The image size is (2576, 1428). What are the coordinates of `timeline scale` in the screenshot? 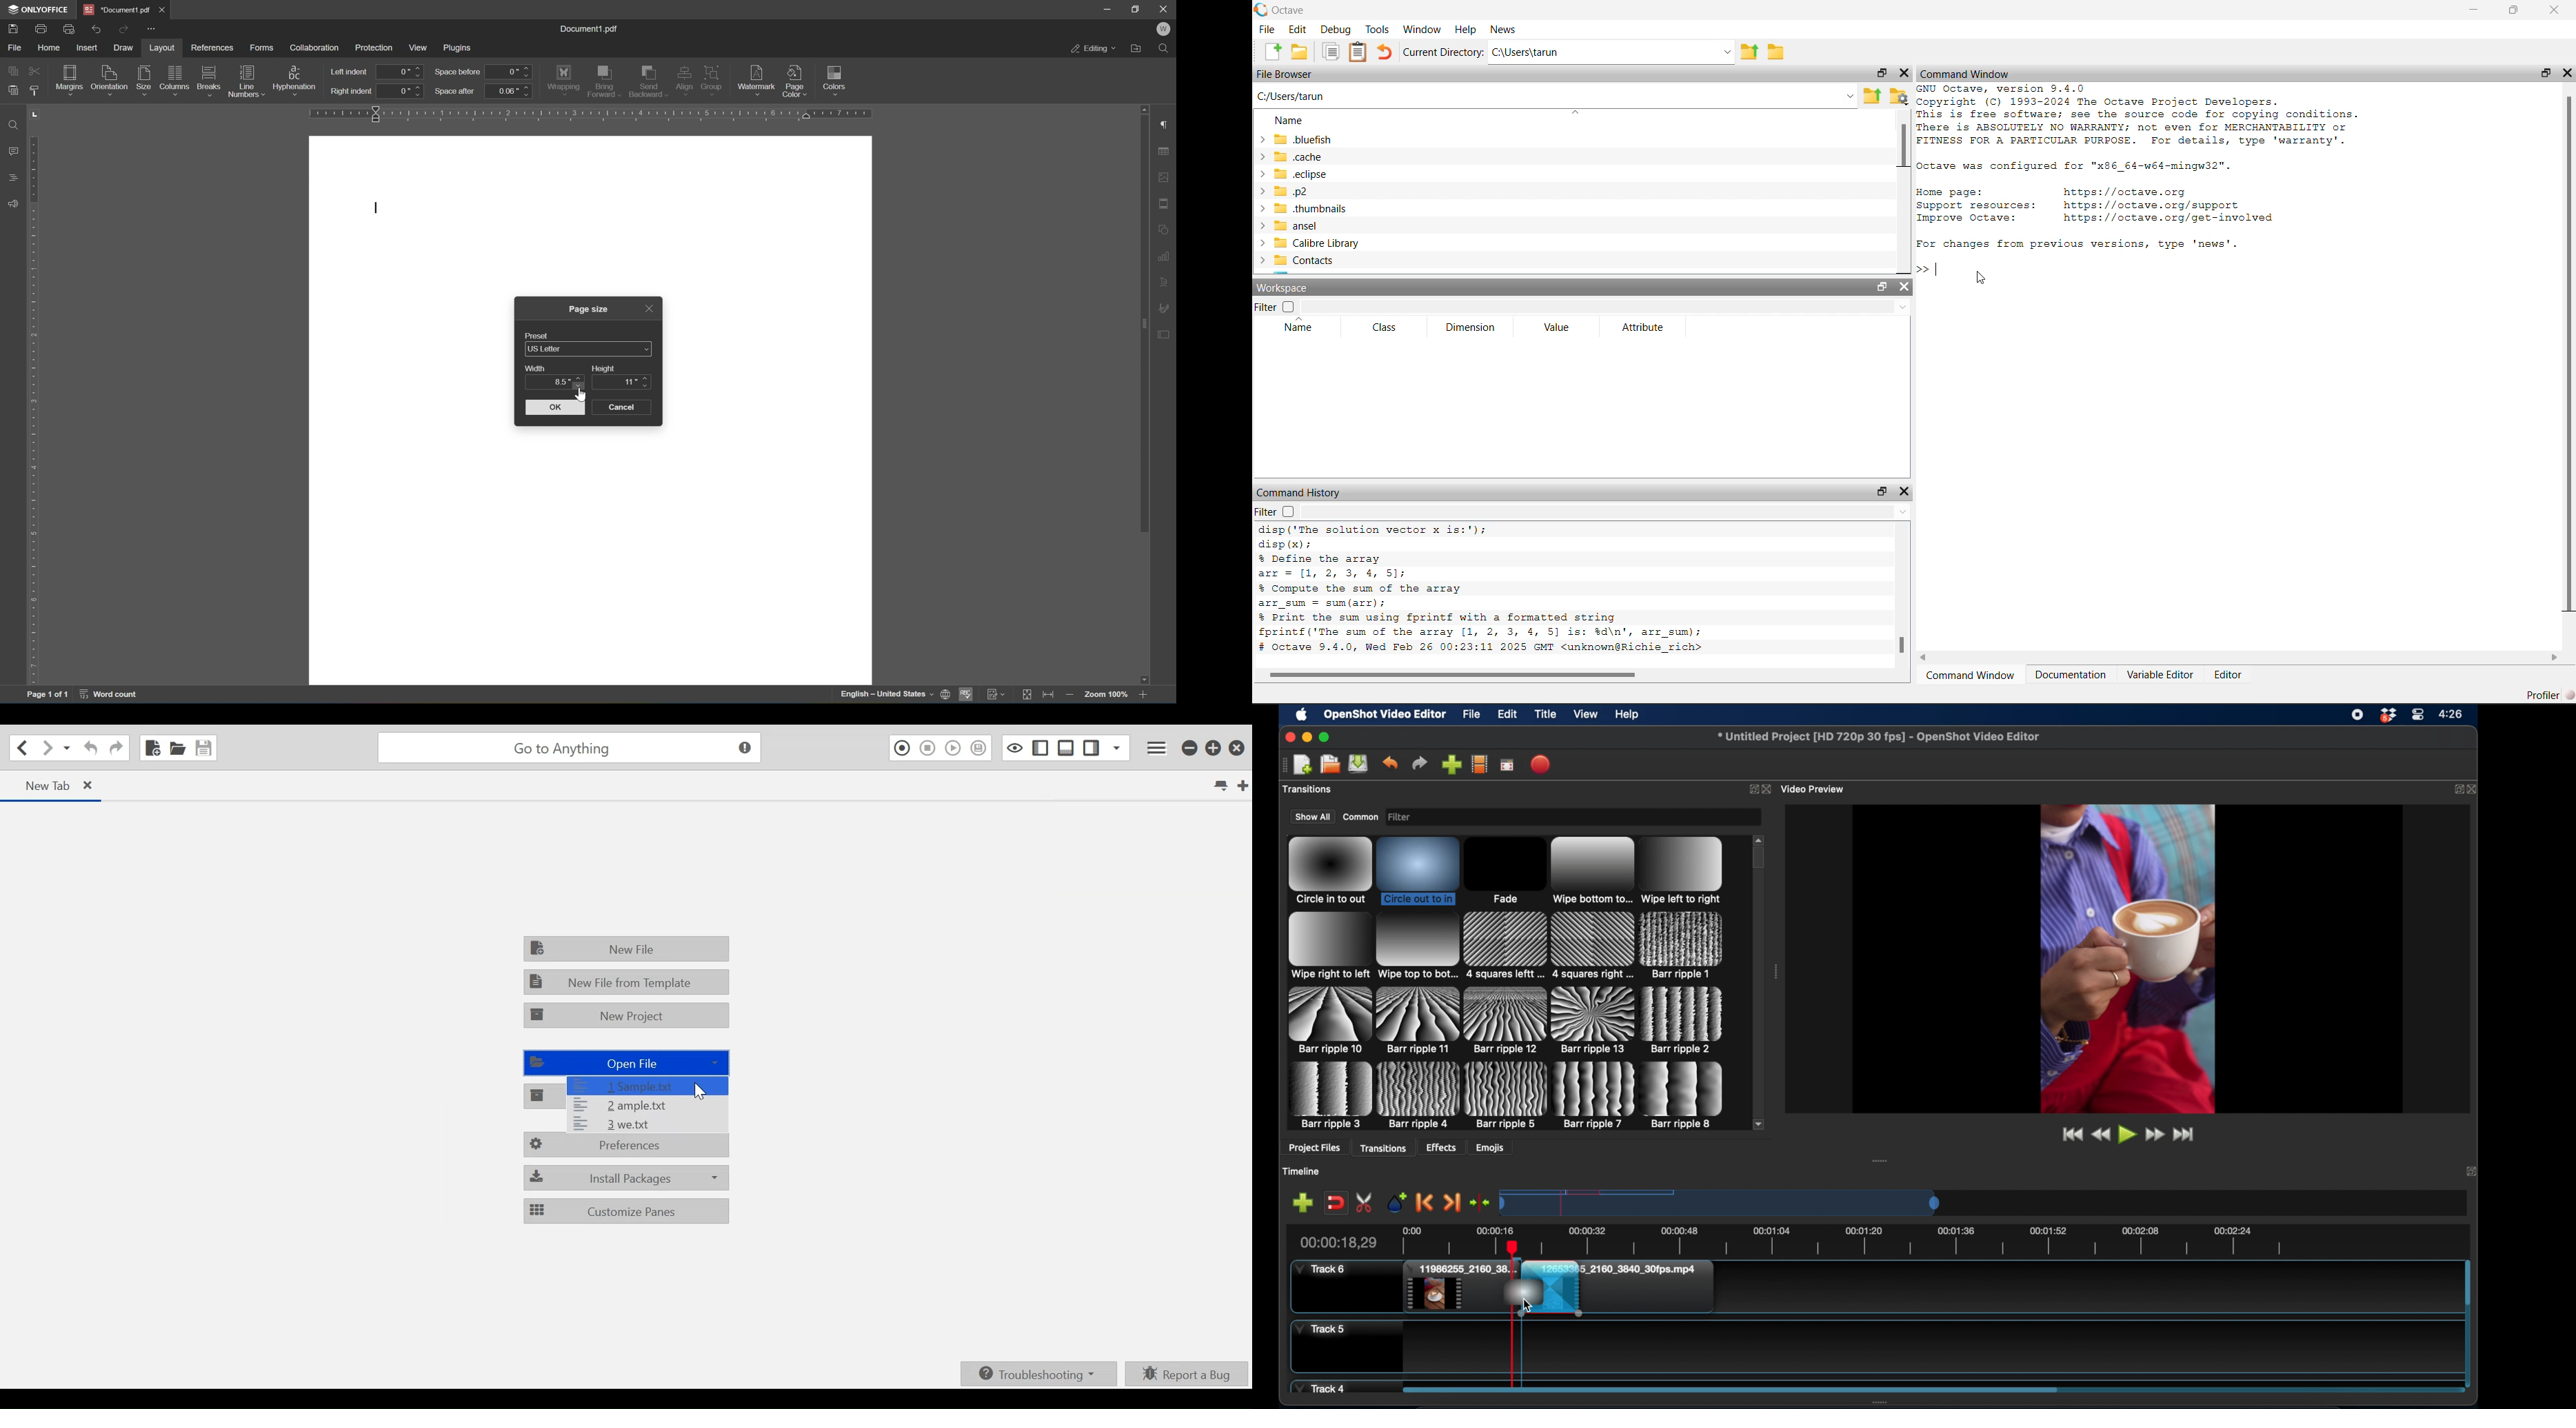 It's located at (1722, 1202).